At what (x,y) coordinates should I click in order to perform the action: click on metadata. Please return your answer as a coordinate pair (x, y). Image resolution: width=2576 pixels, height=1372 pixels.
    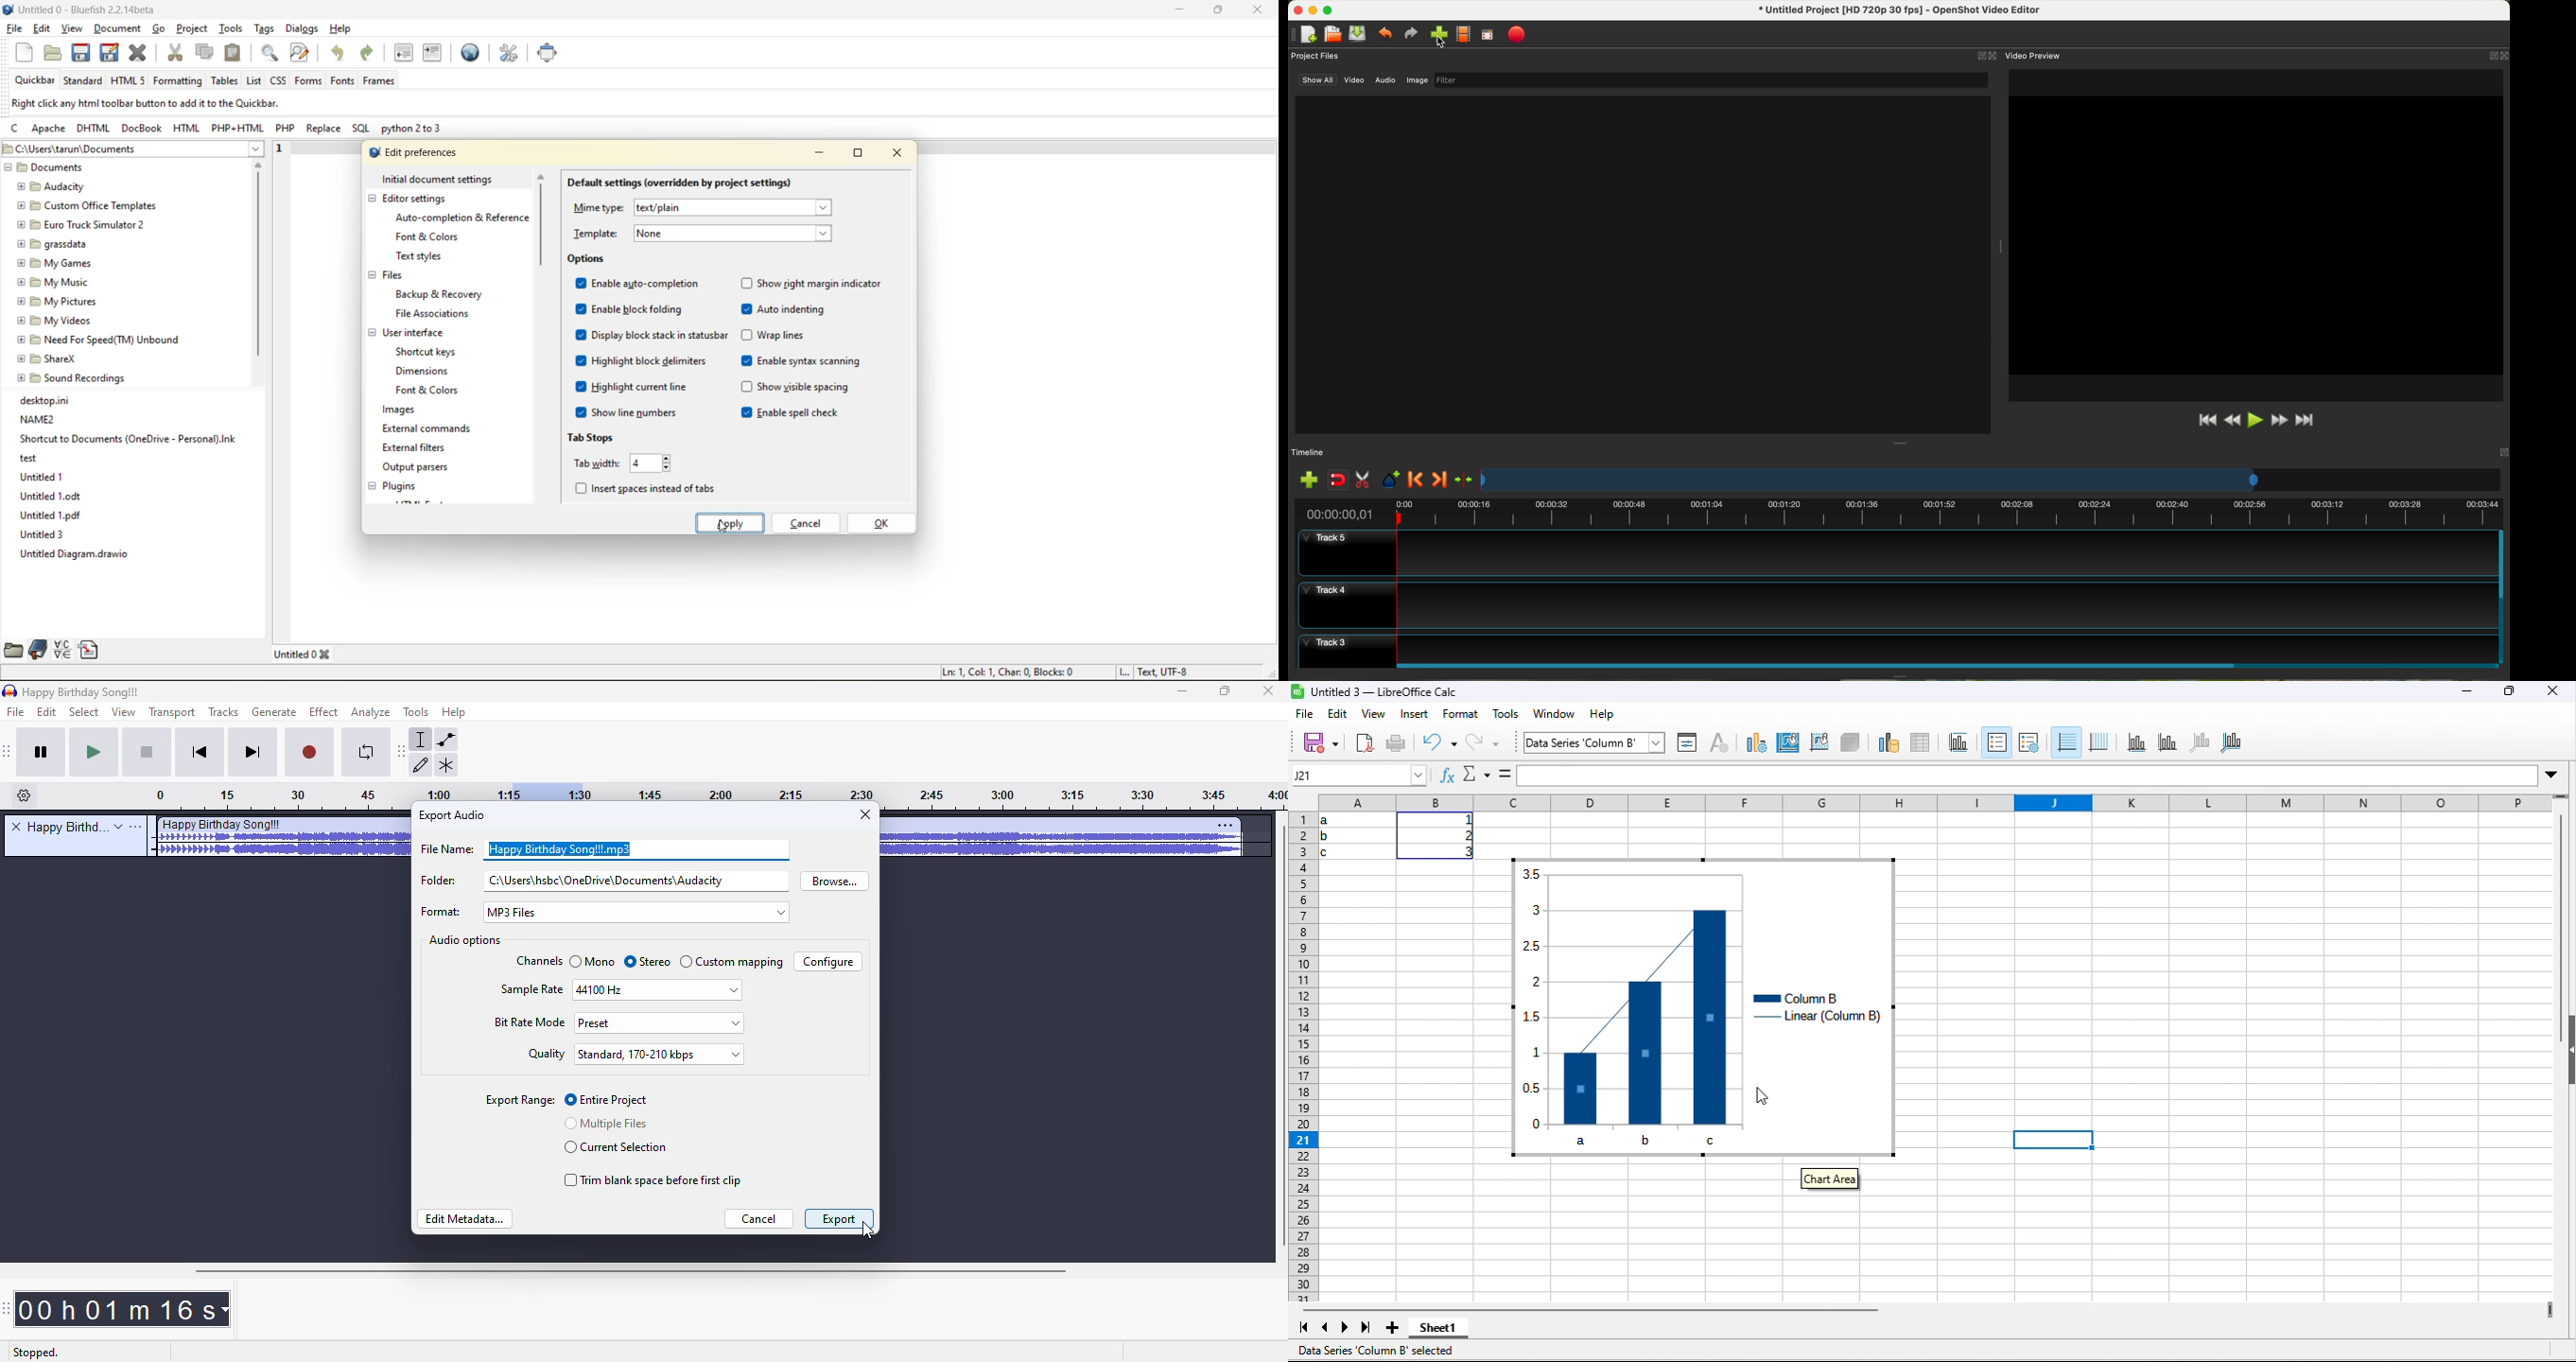
    Looking at the image, I should click on (144, 104).